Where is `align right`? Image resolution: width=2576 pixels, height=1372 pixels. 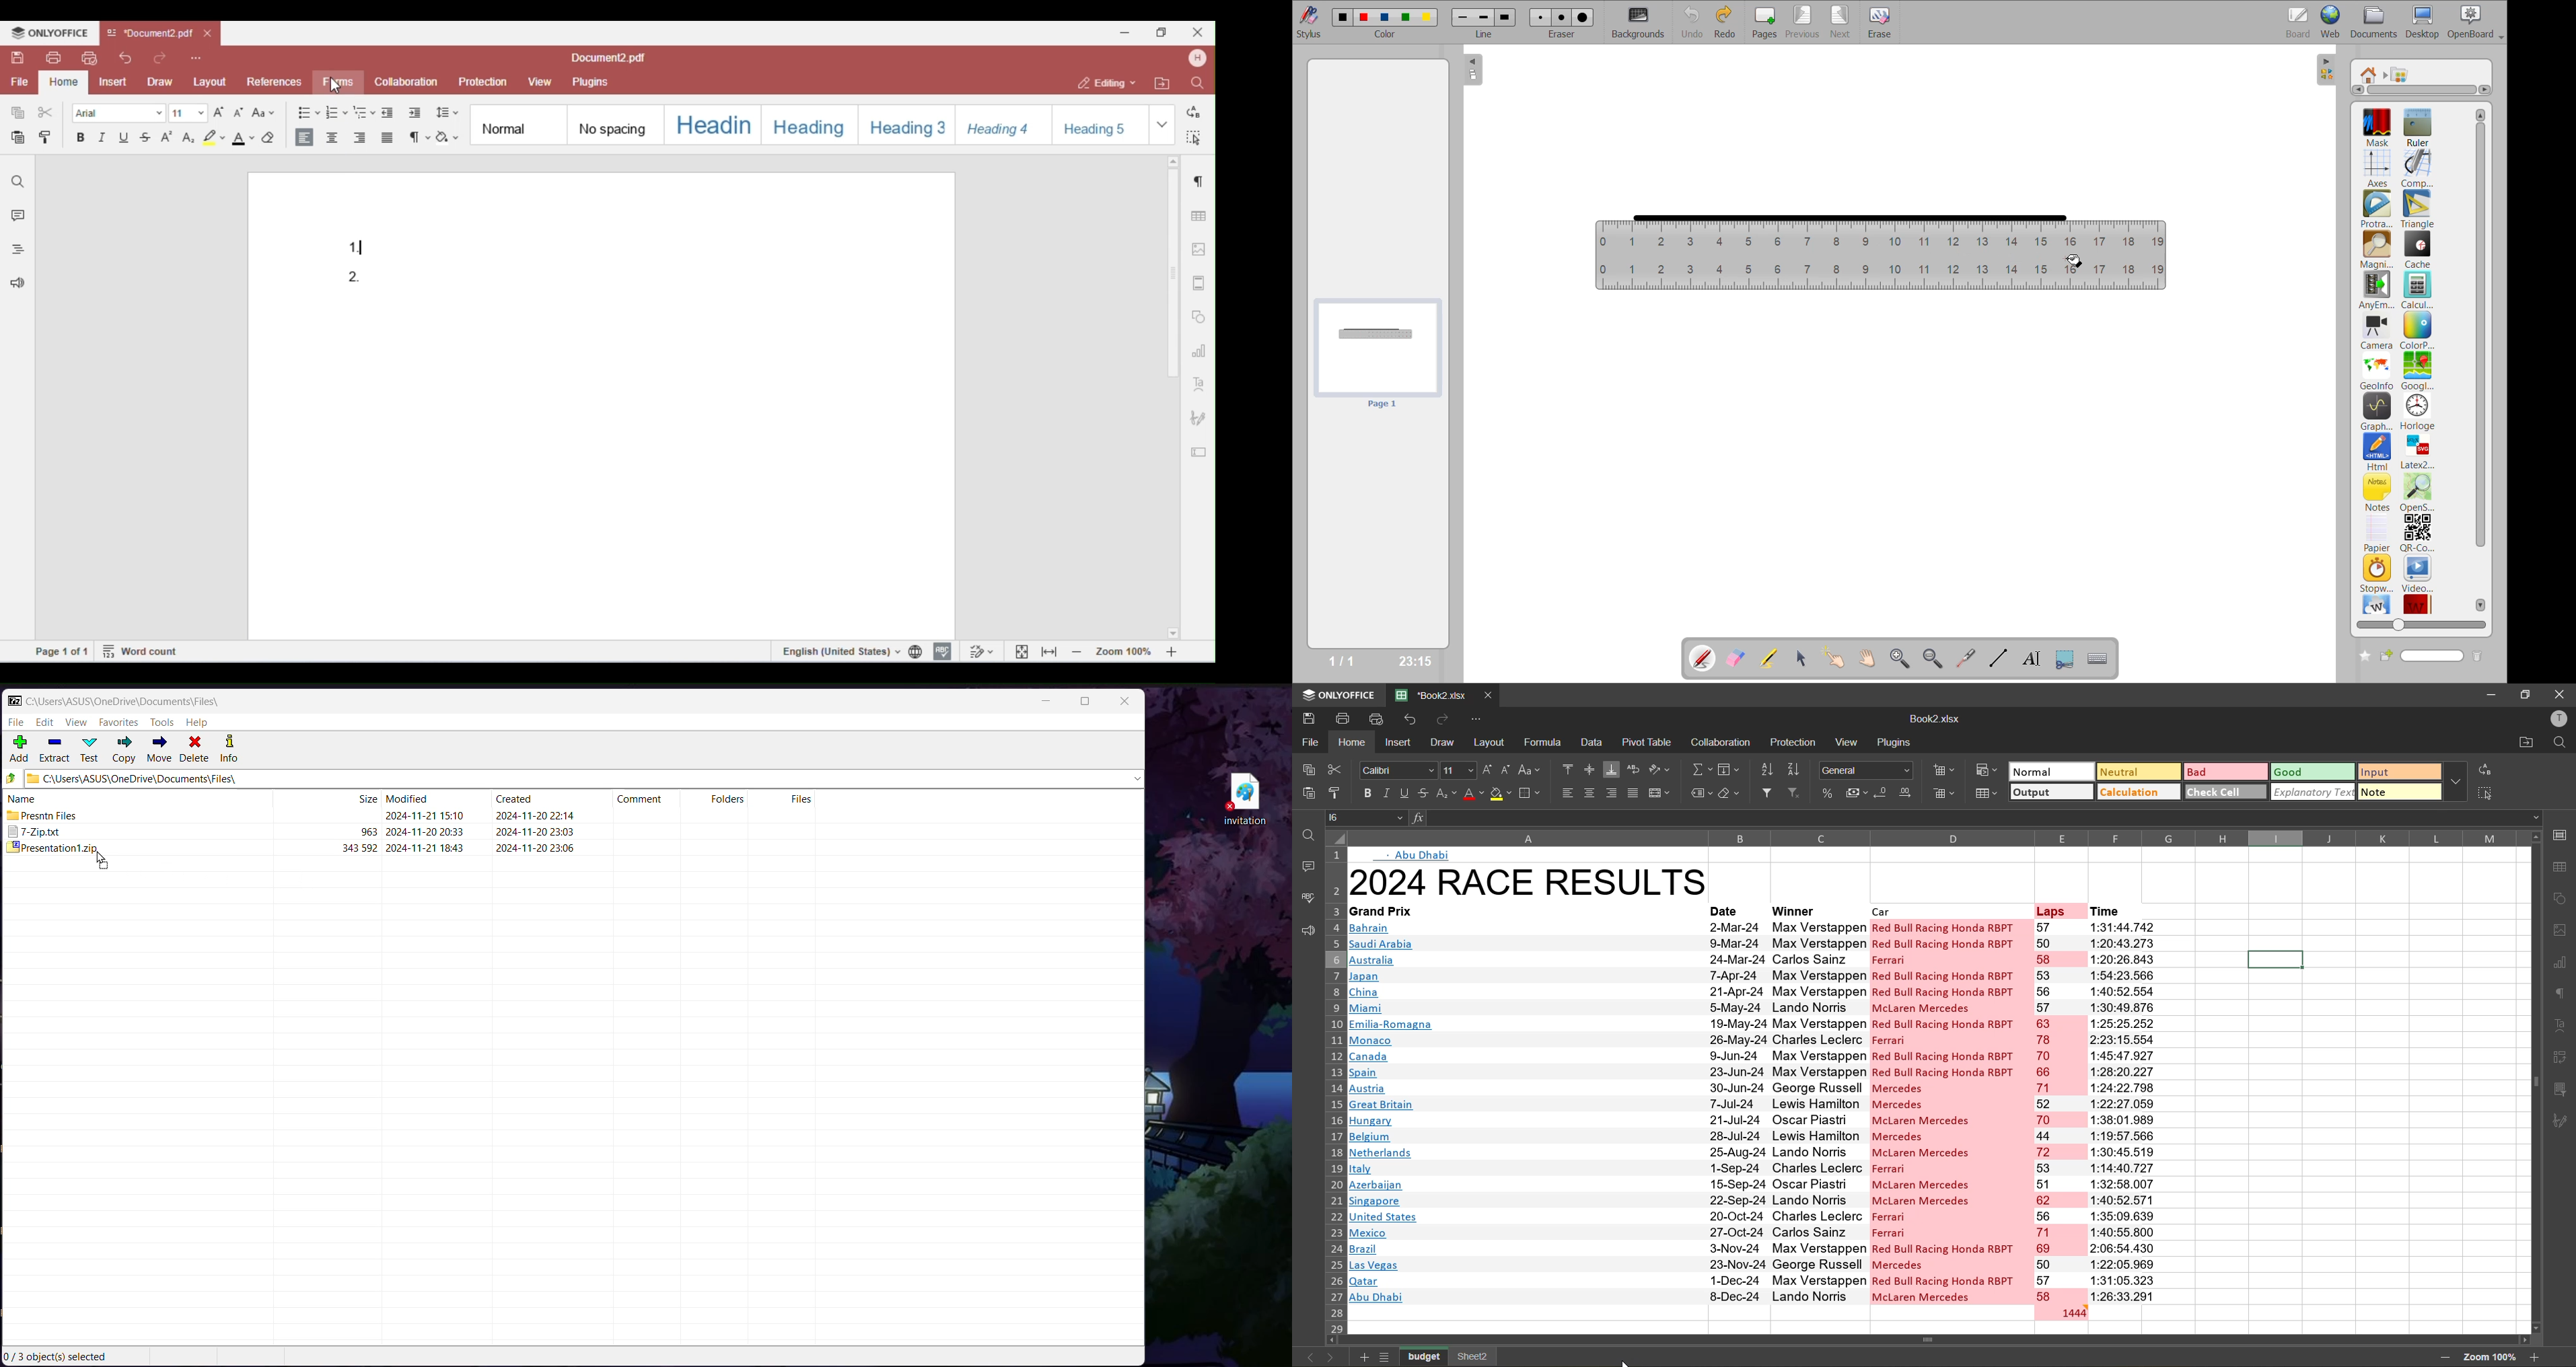
align right is located at coordinates (1610, 794).